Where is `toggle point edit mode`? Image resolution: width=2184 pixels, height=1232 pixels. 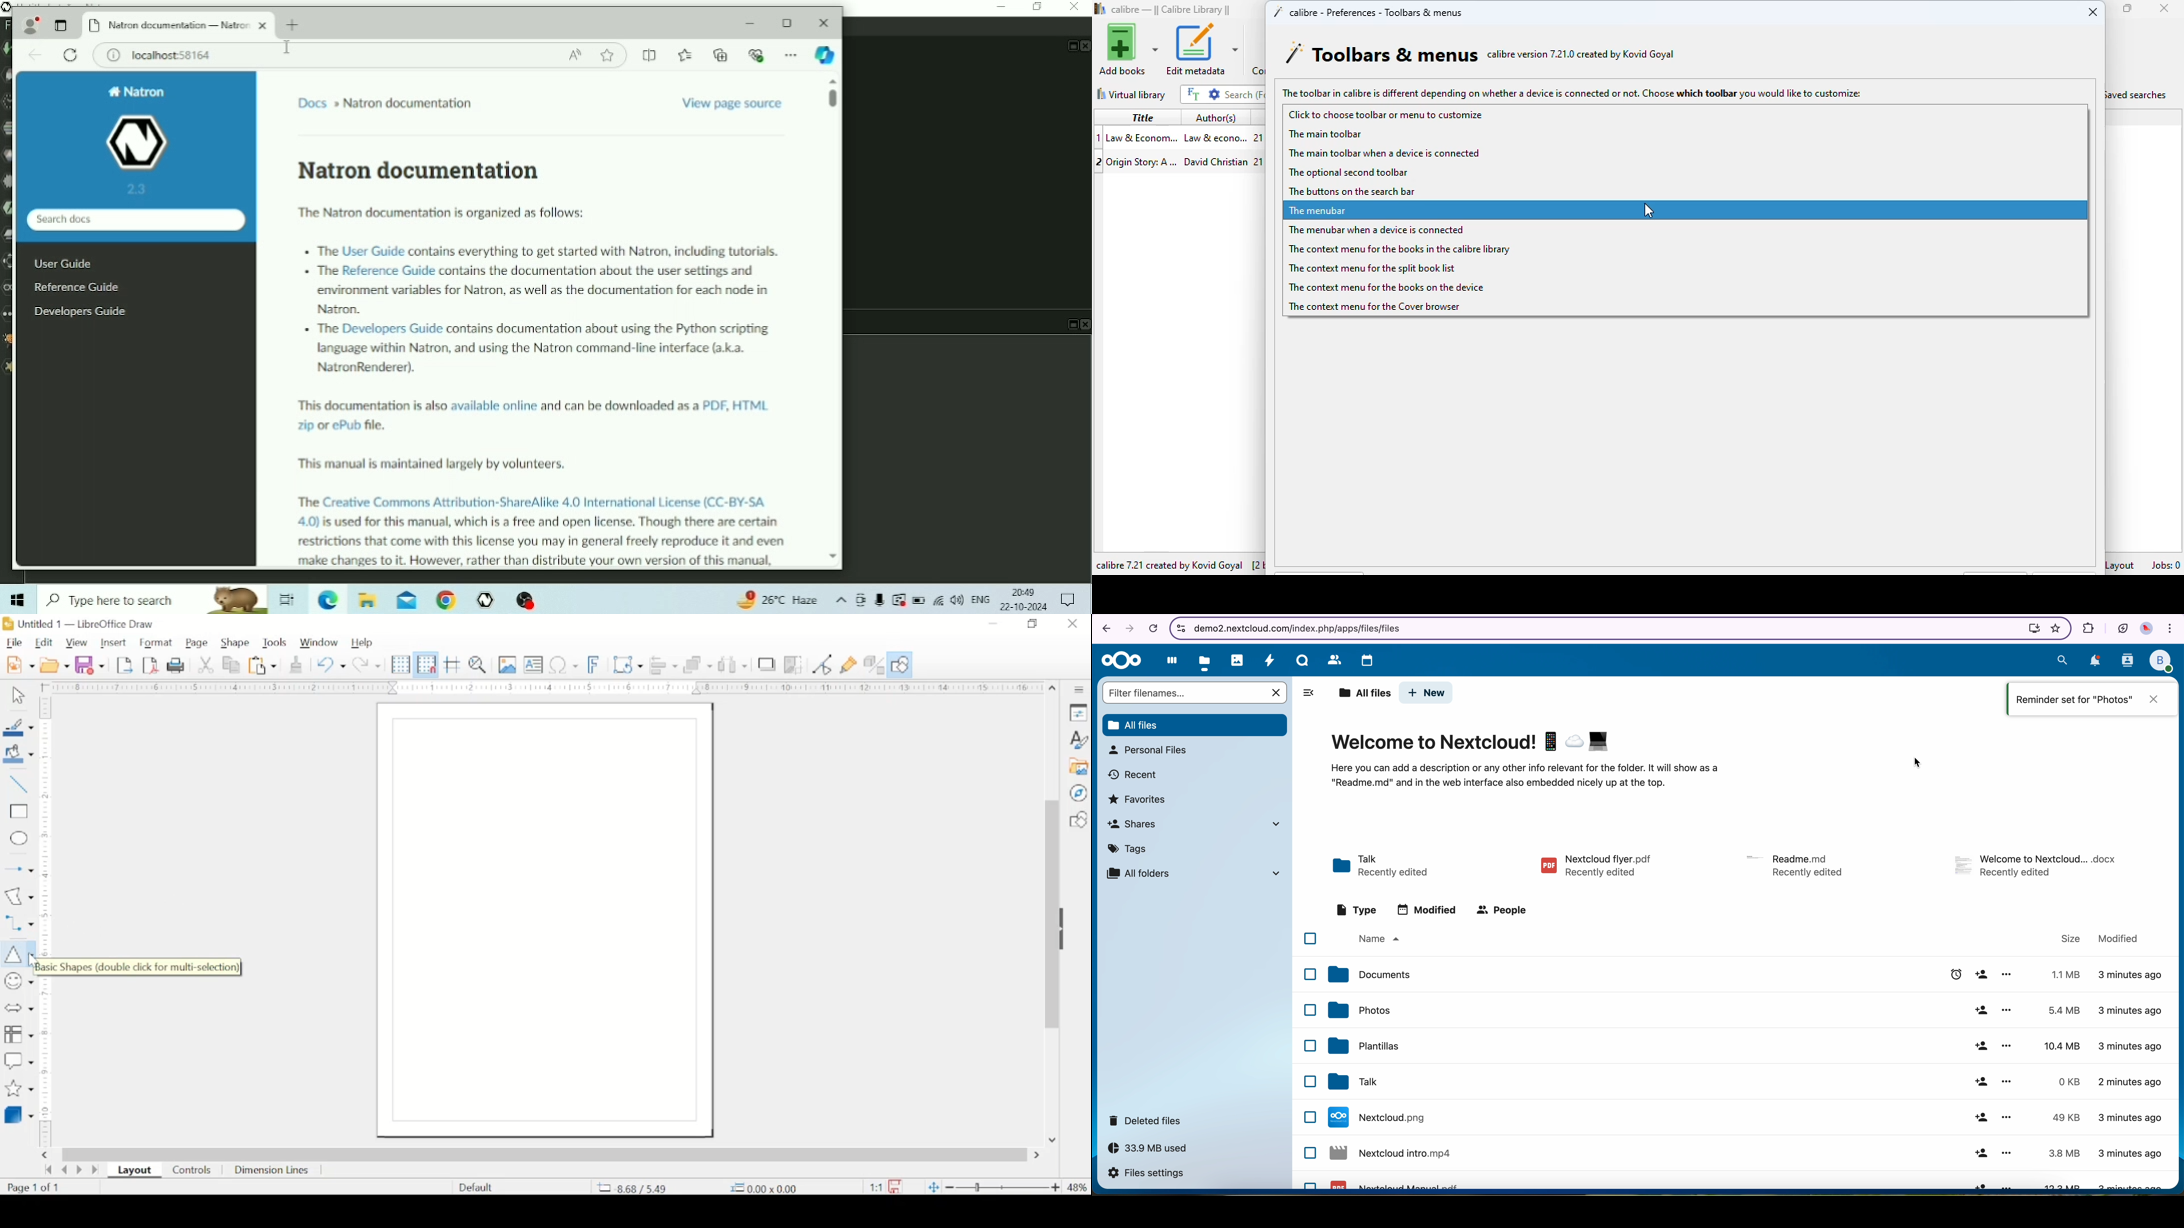 toggle point edit mode is located at coordinates (822, 665).